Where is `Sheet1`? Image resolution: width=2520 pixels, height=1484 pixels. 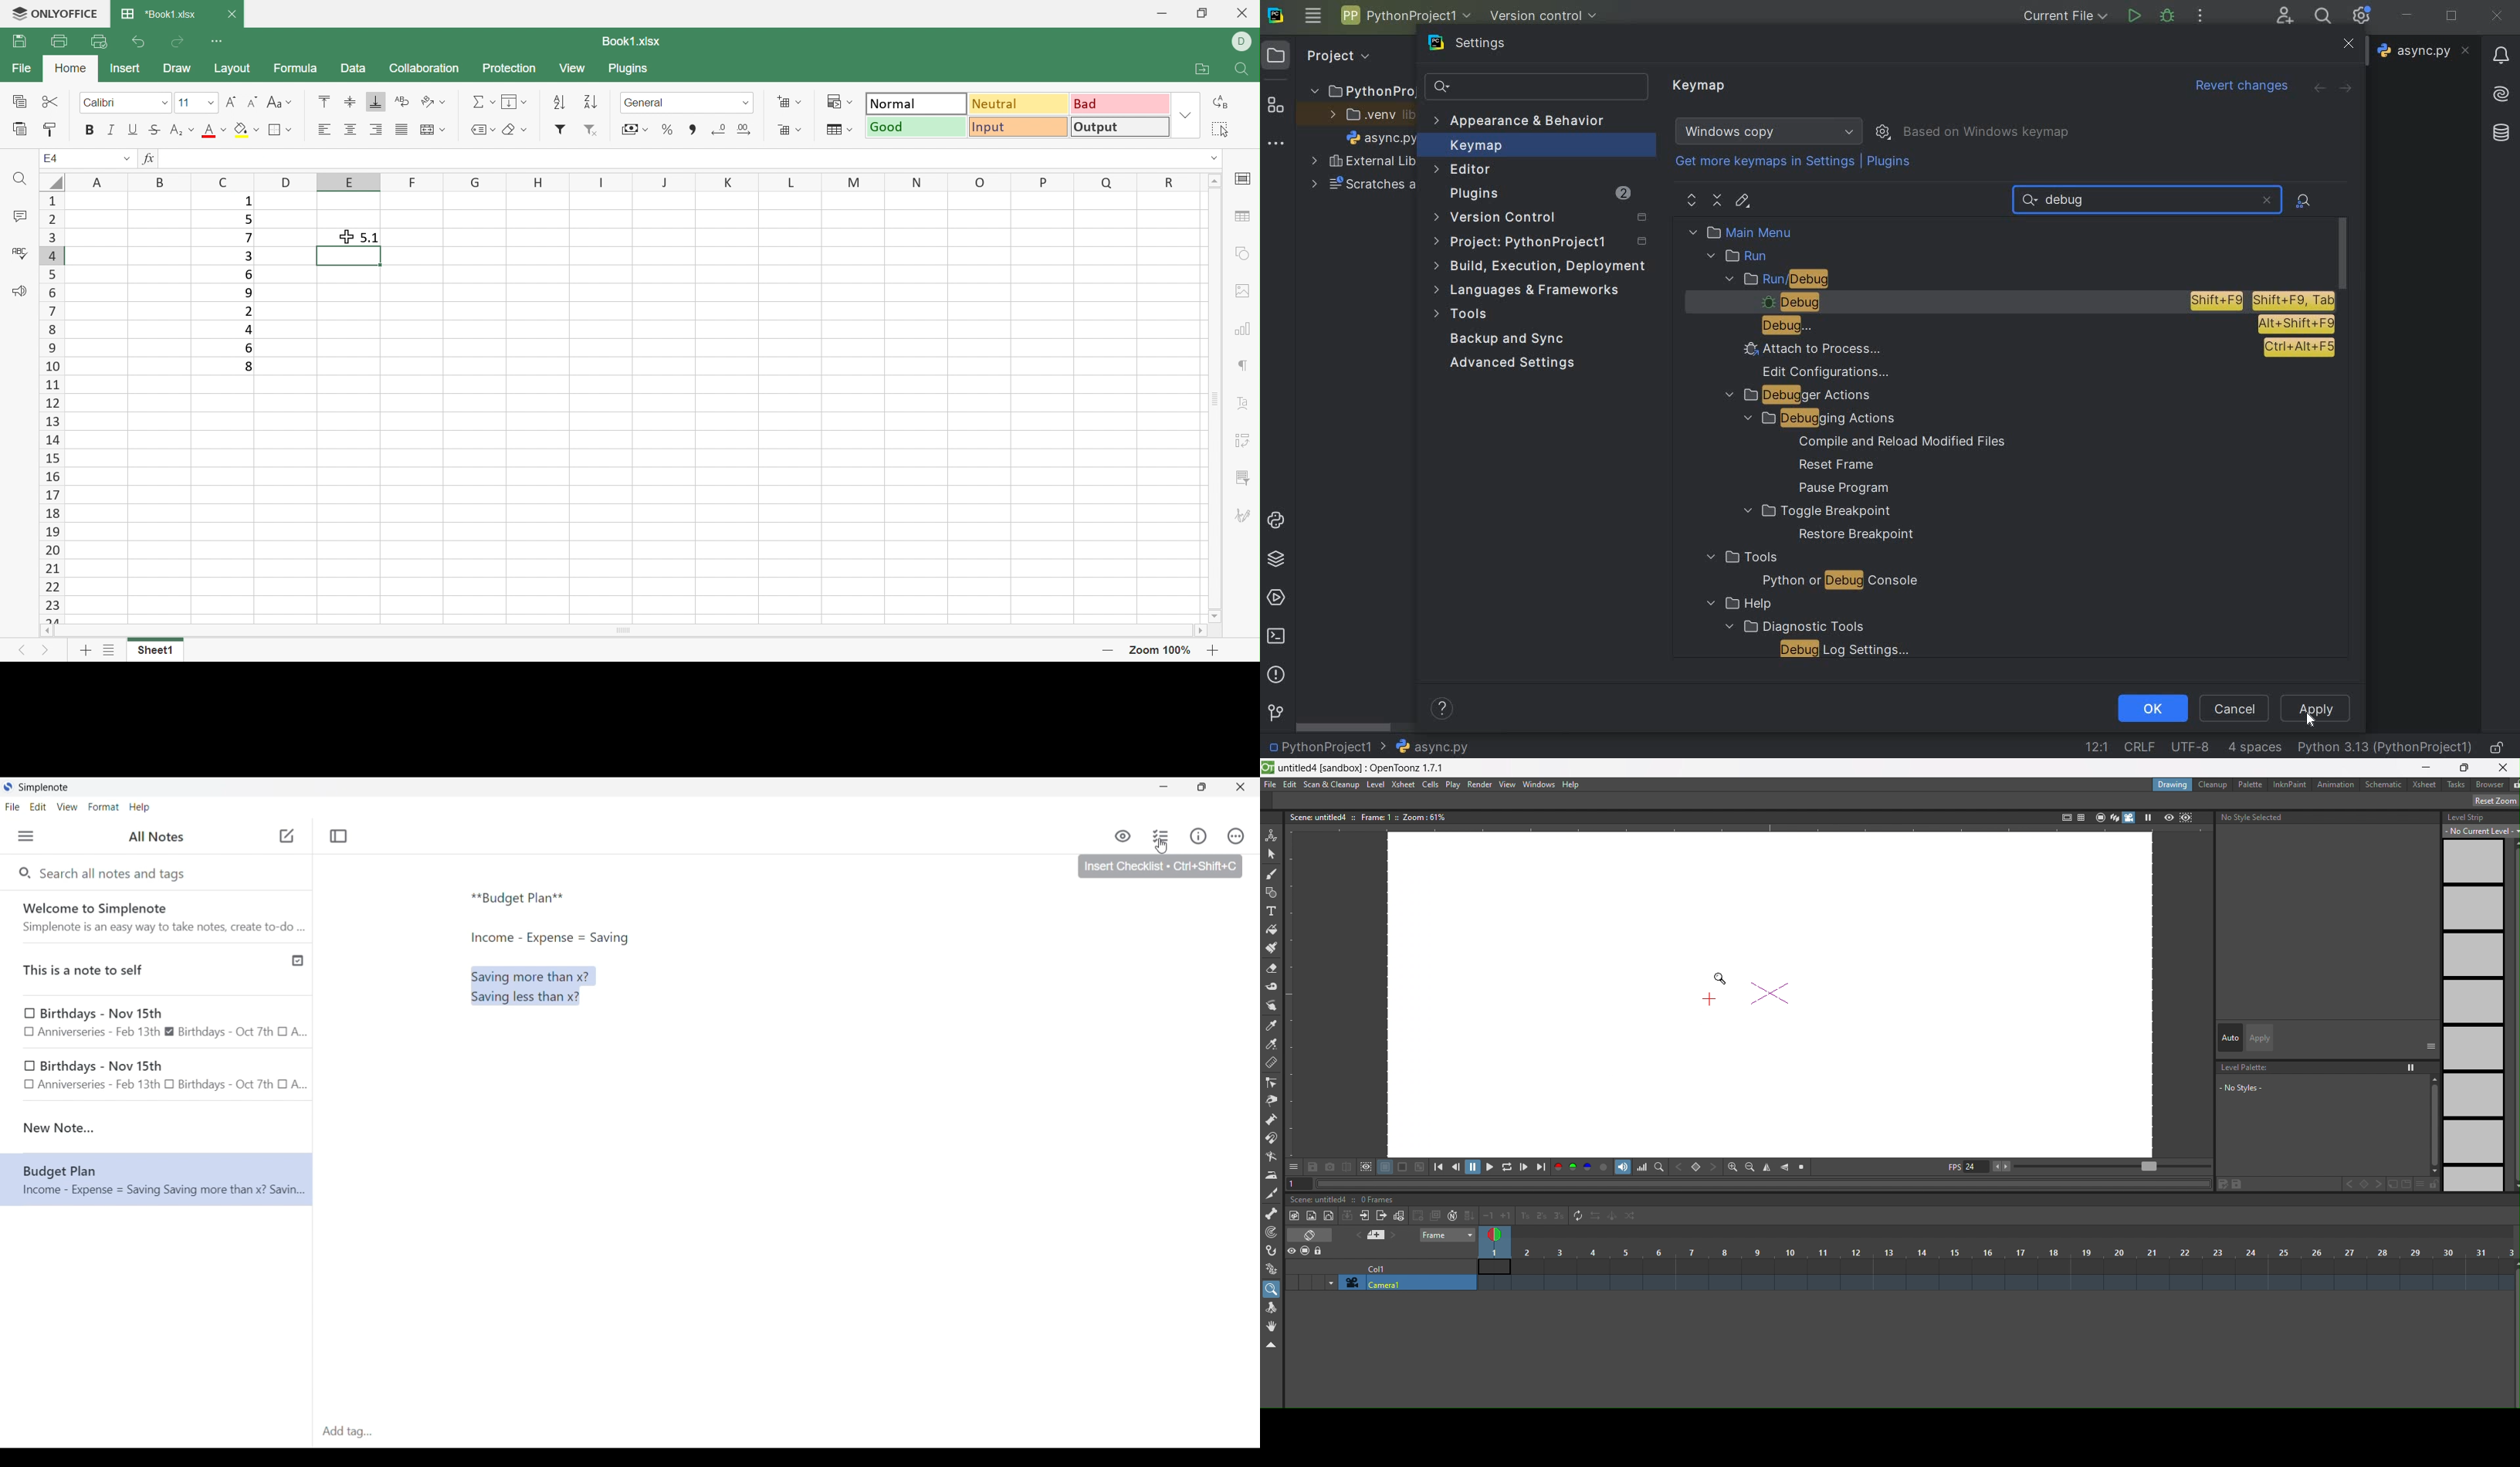 Sheet1 is located at coordinates (156, 651).